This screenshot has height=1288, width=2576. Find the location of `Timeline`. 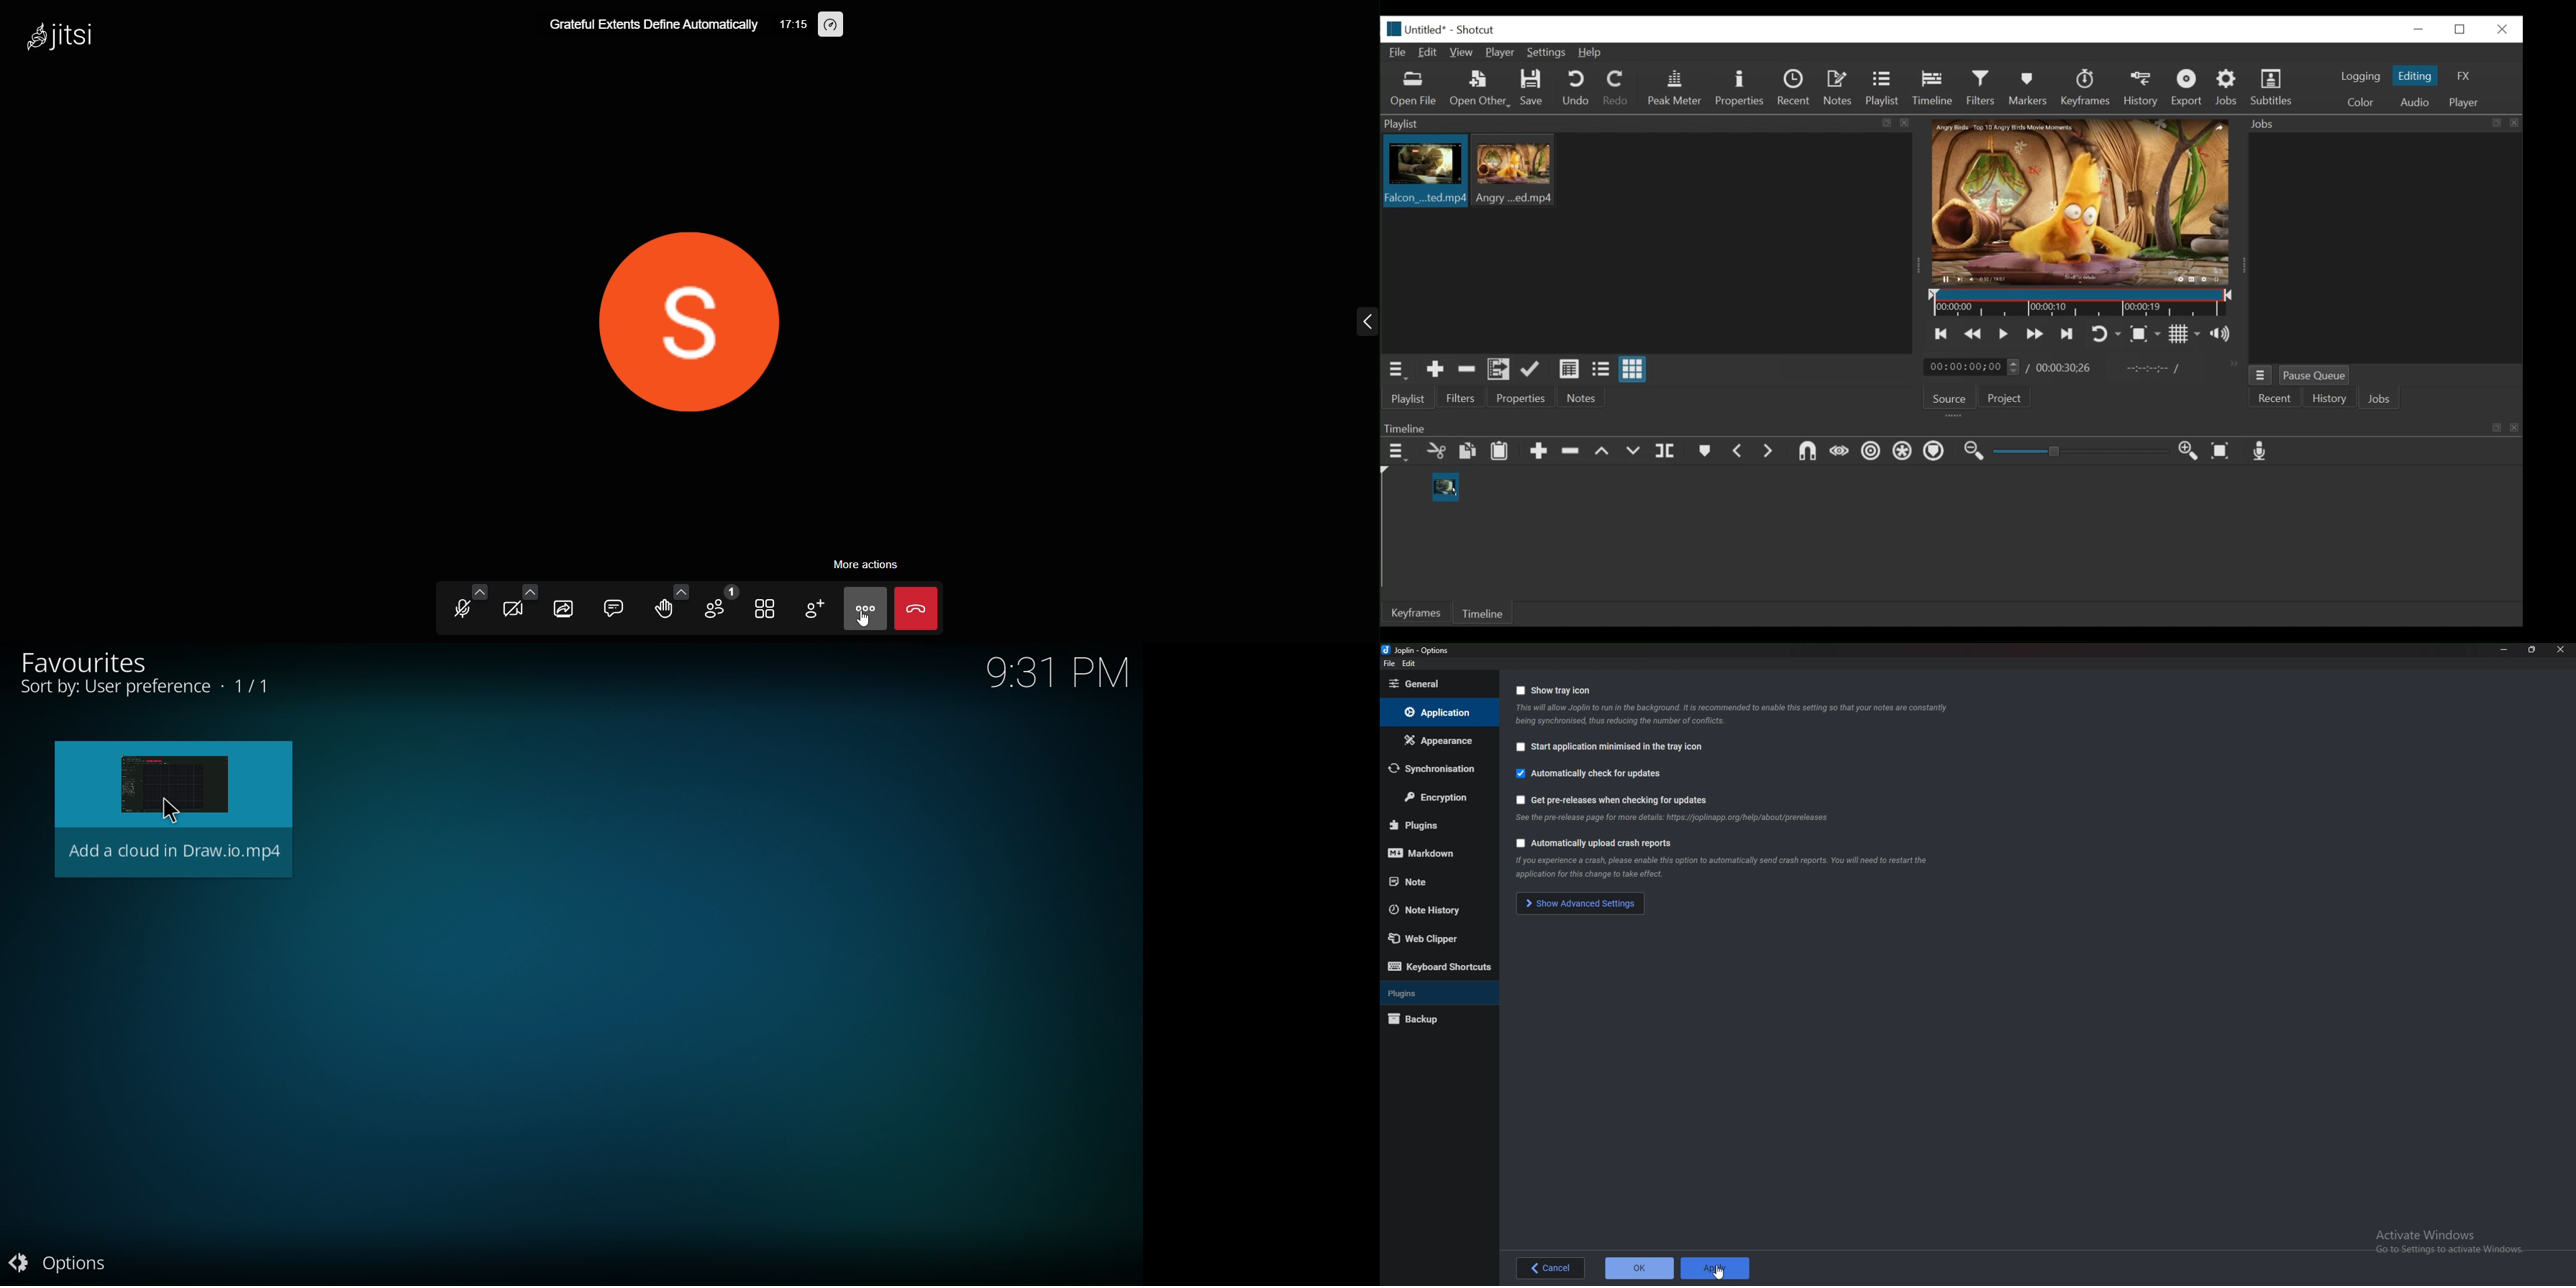

Timeline is located at coordinates (2082, 304).